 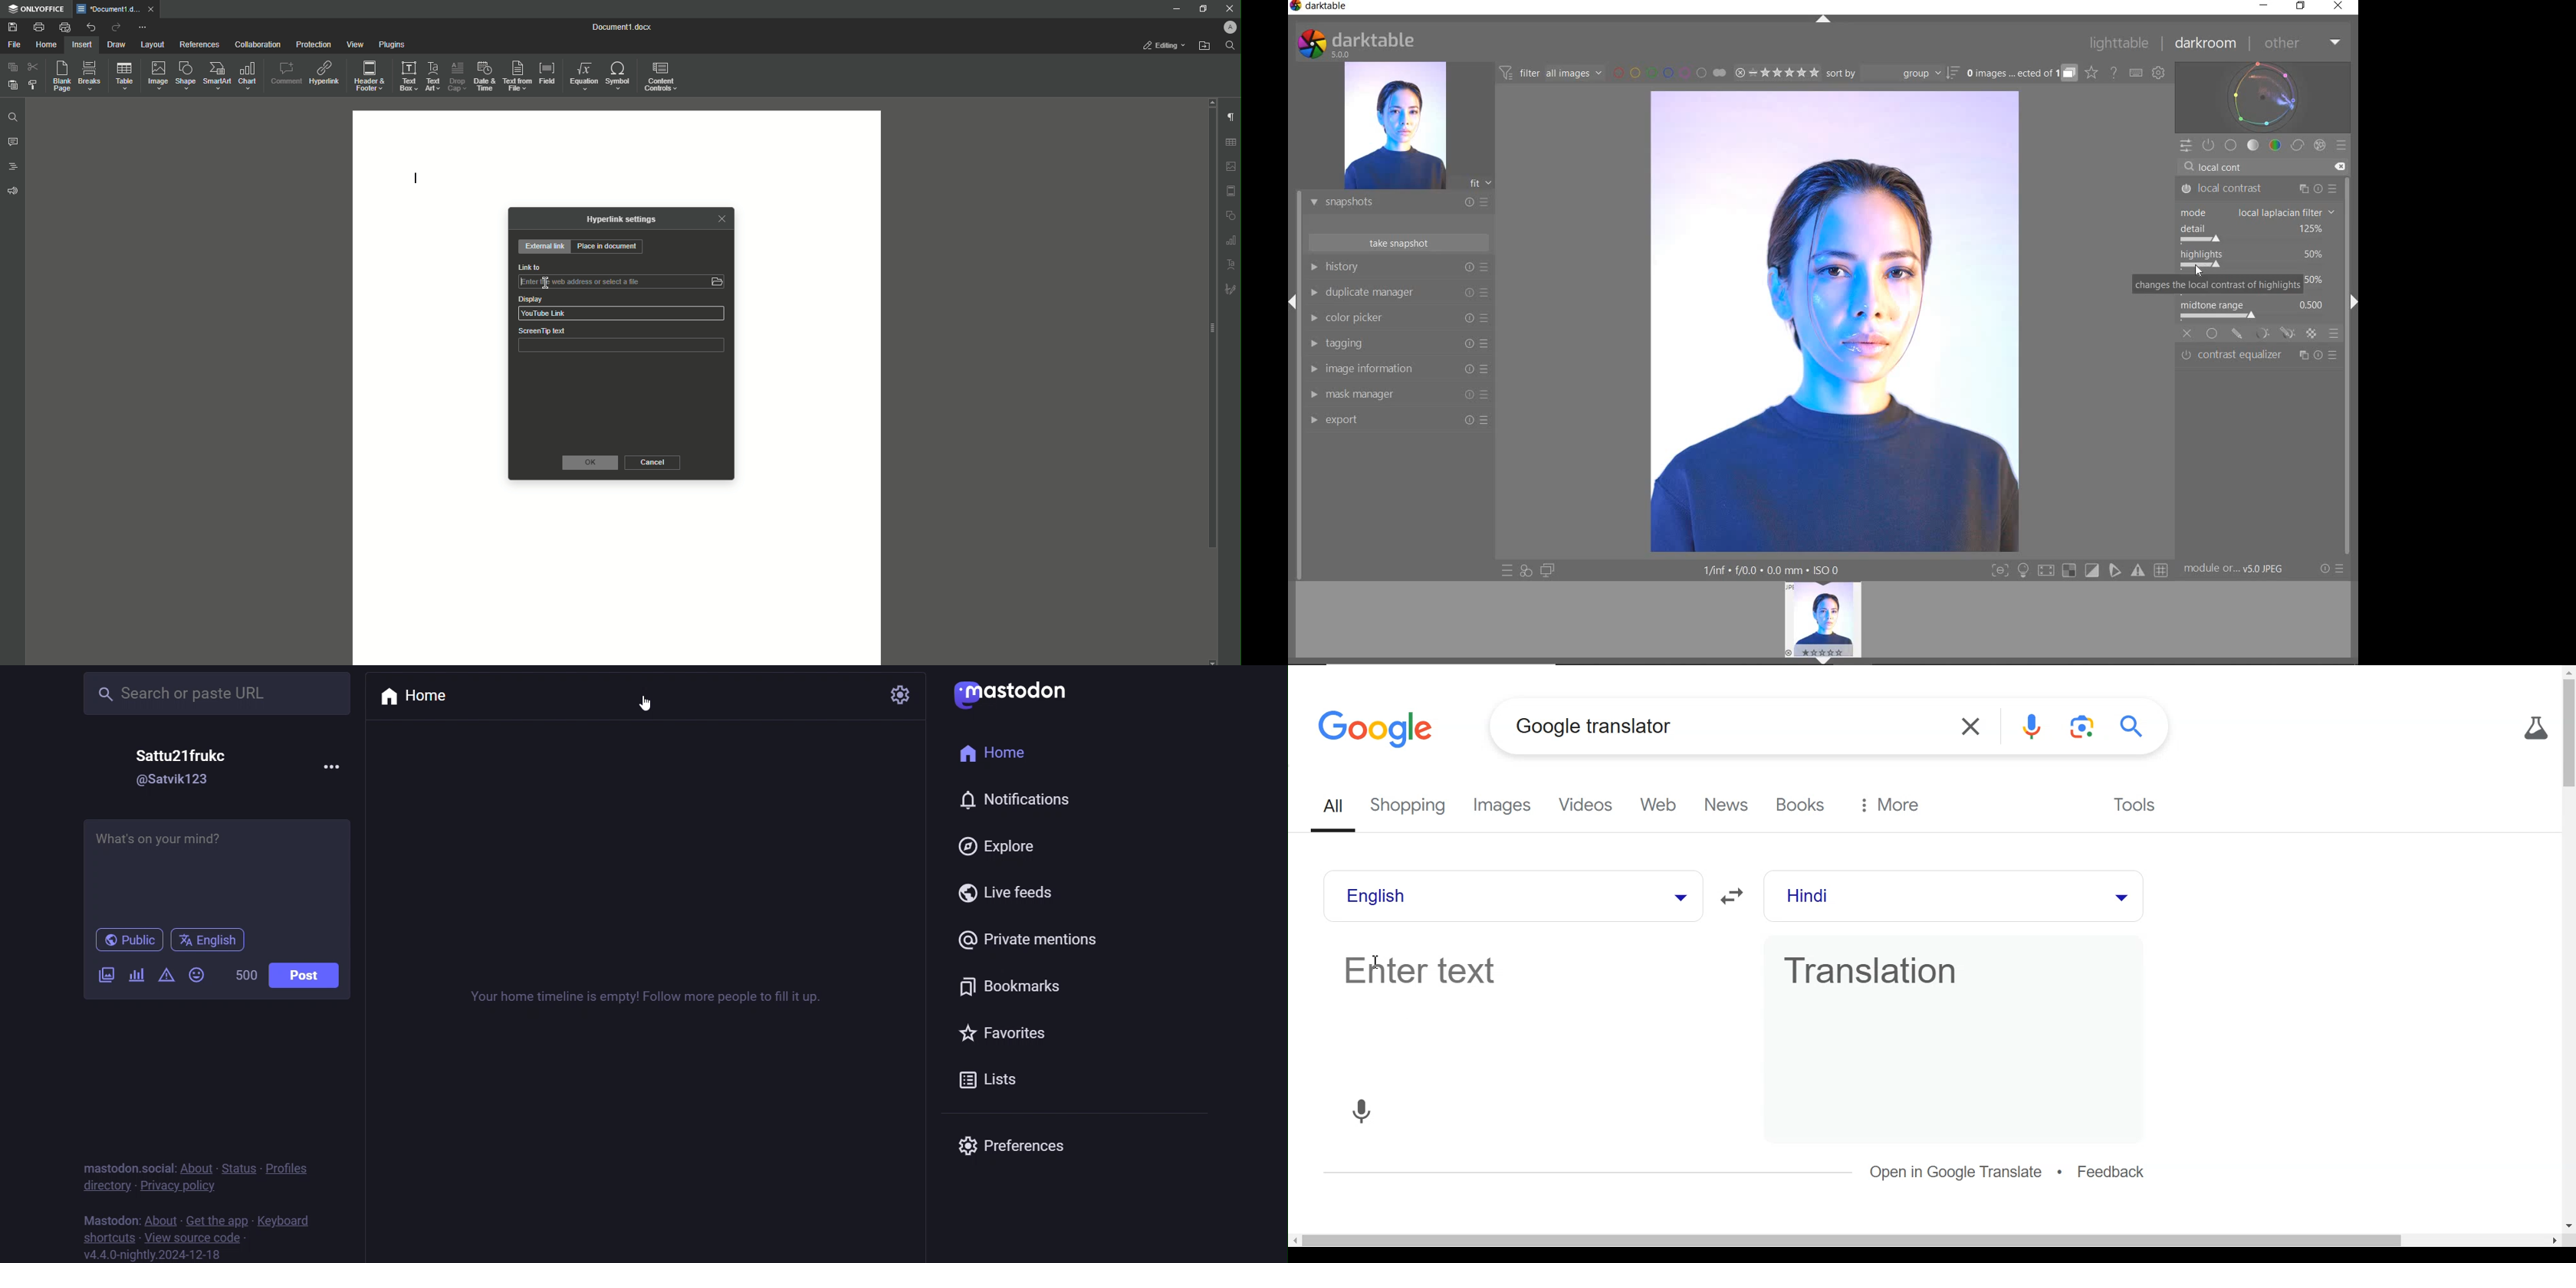 I want to click on COLOR PICKER, so click(x=1396, y=319).